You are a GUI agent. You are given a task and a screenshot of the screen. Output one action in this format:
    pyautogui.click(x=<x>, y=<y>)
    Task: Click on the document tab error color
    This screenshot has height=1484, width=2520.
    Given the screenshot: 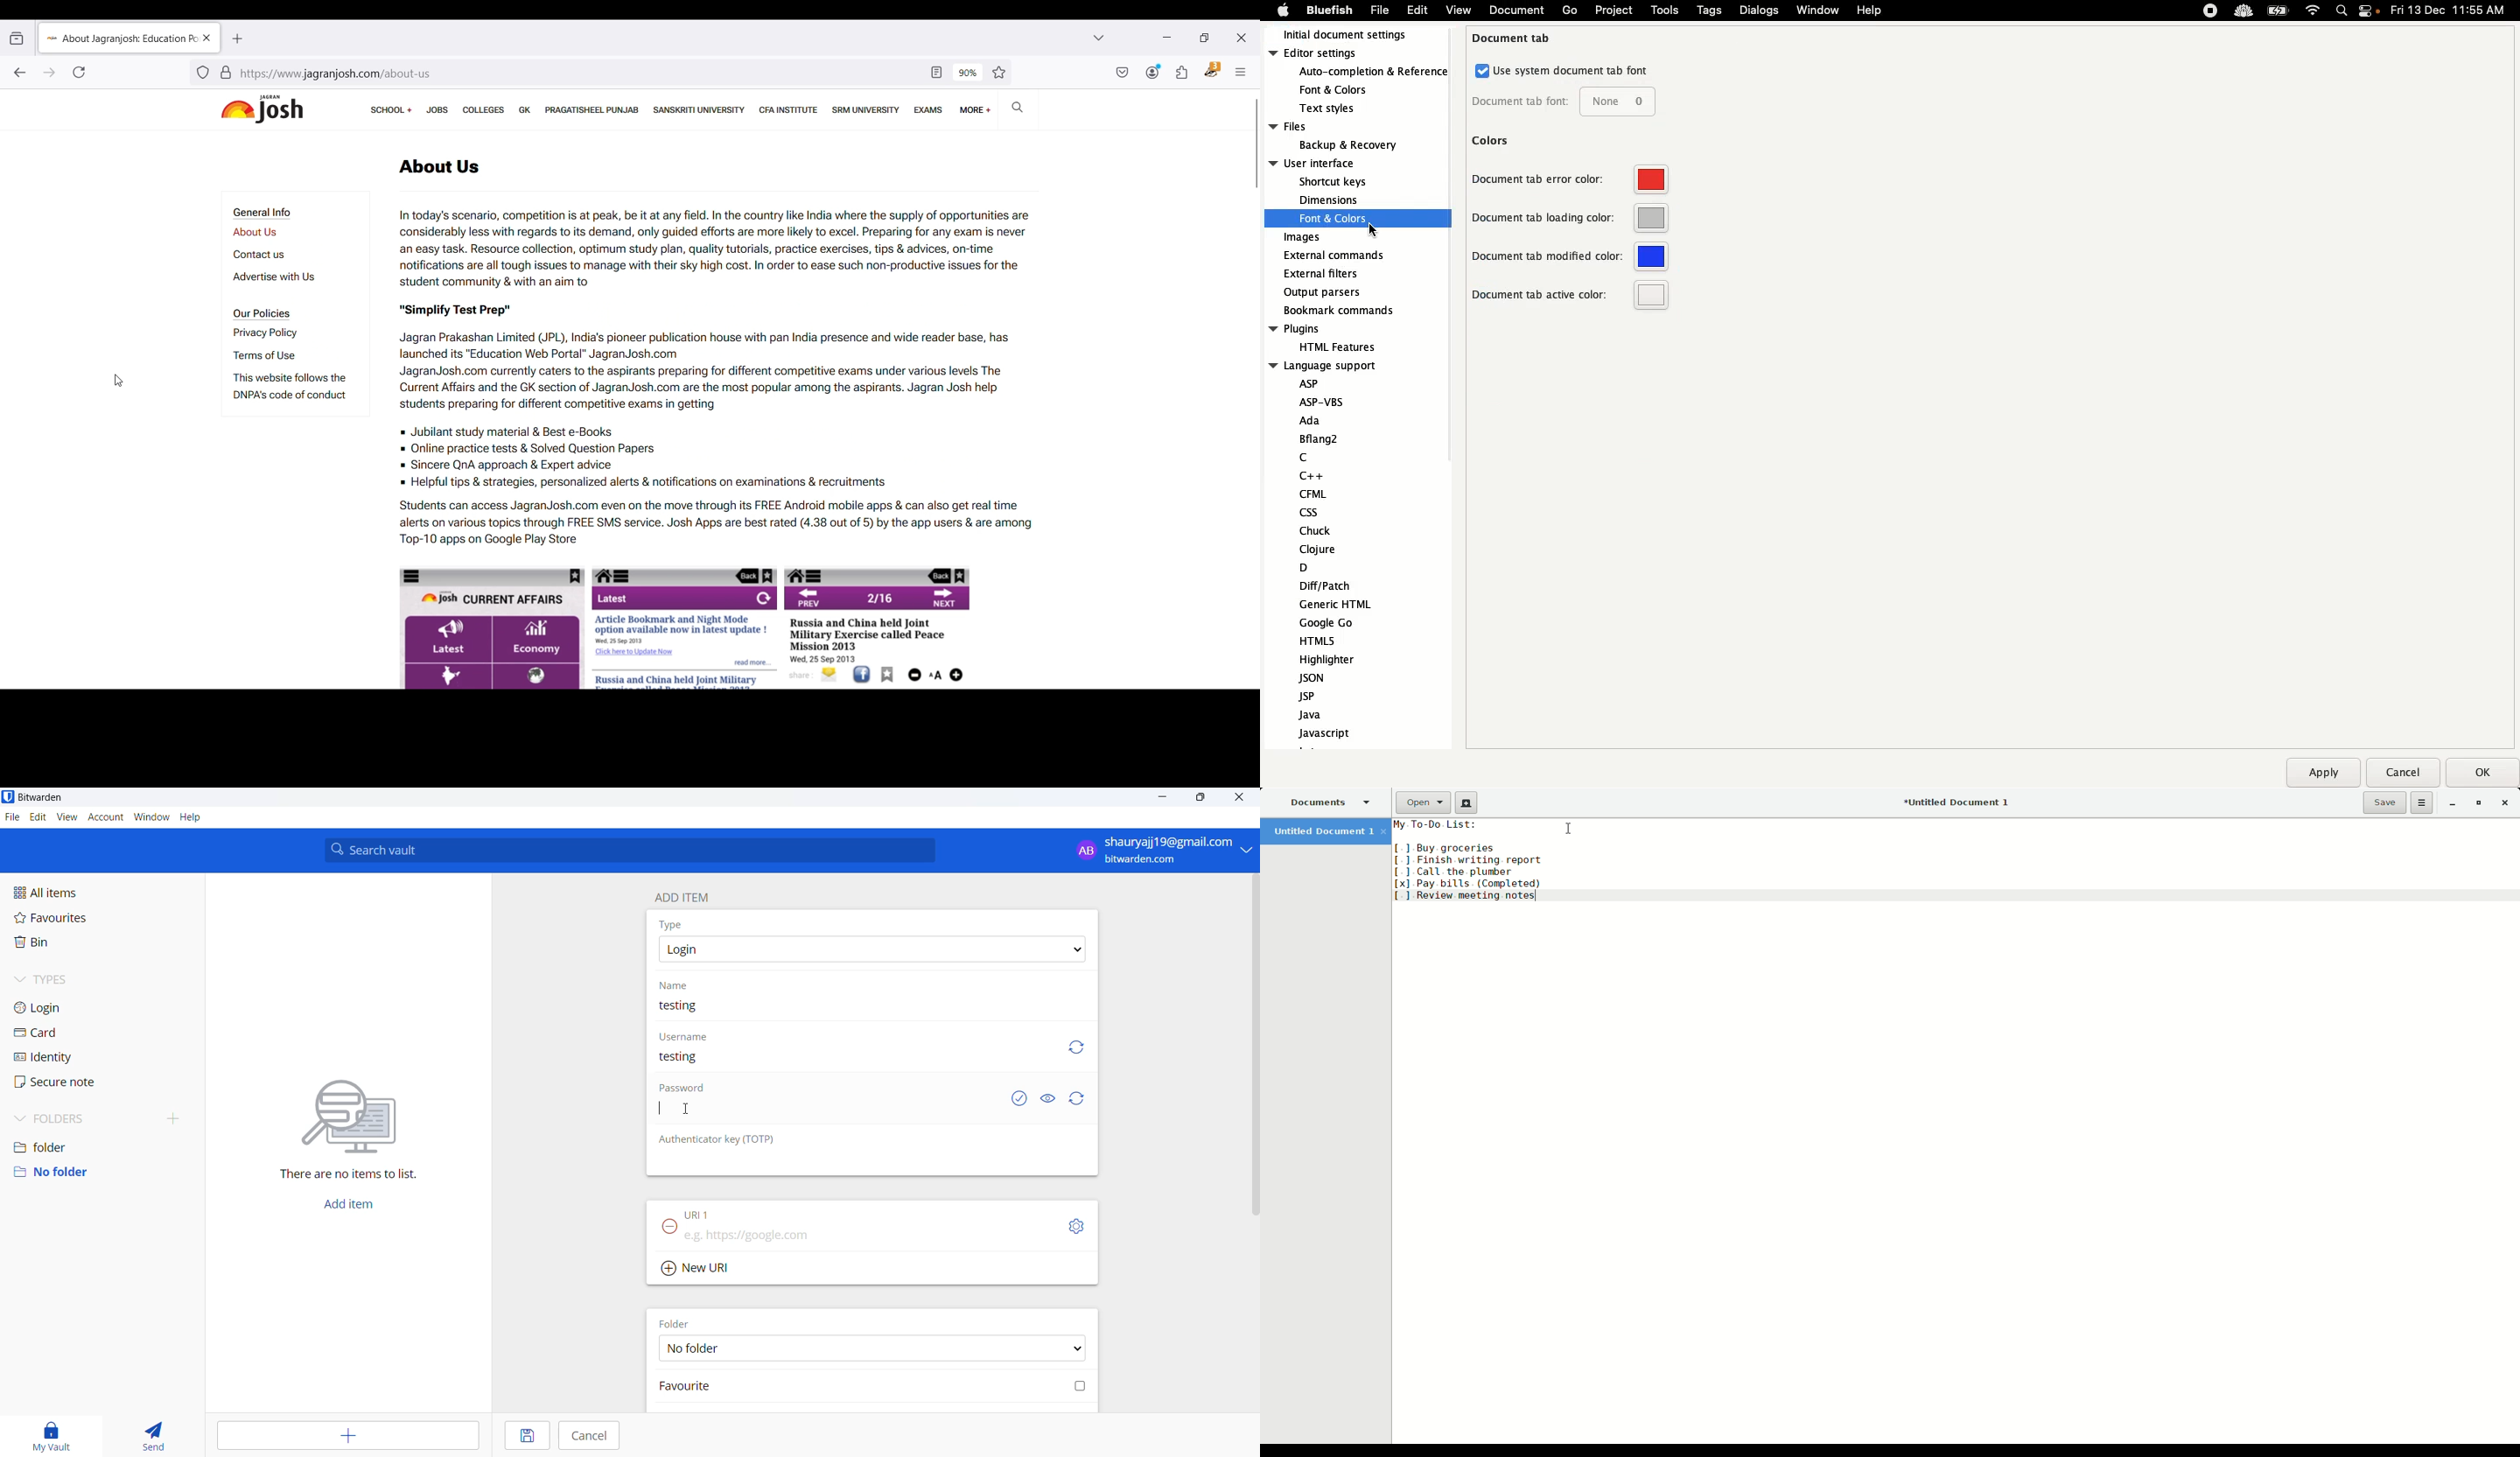 What is the action you would take?
    pyautogui.click(x=1538, y=179)
    